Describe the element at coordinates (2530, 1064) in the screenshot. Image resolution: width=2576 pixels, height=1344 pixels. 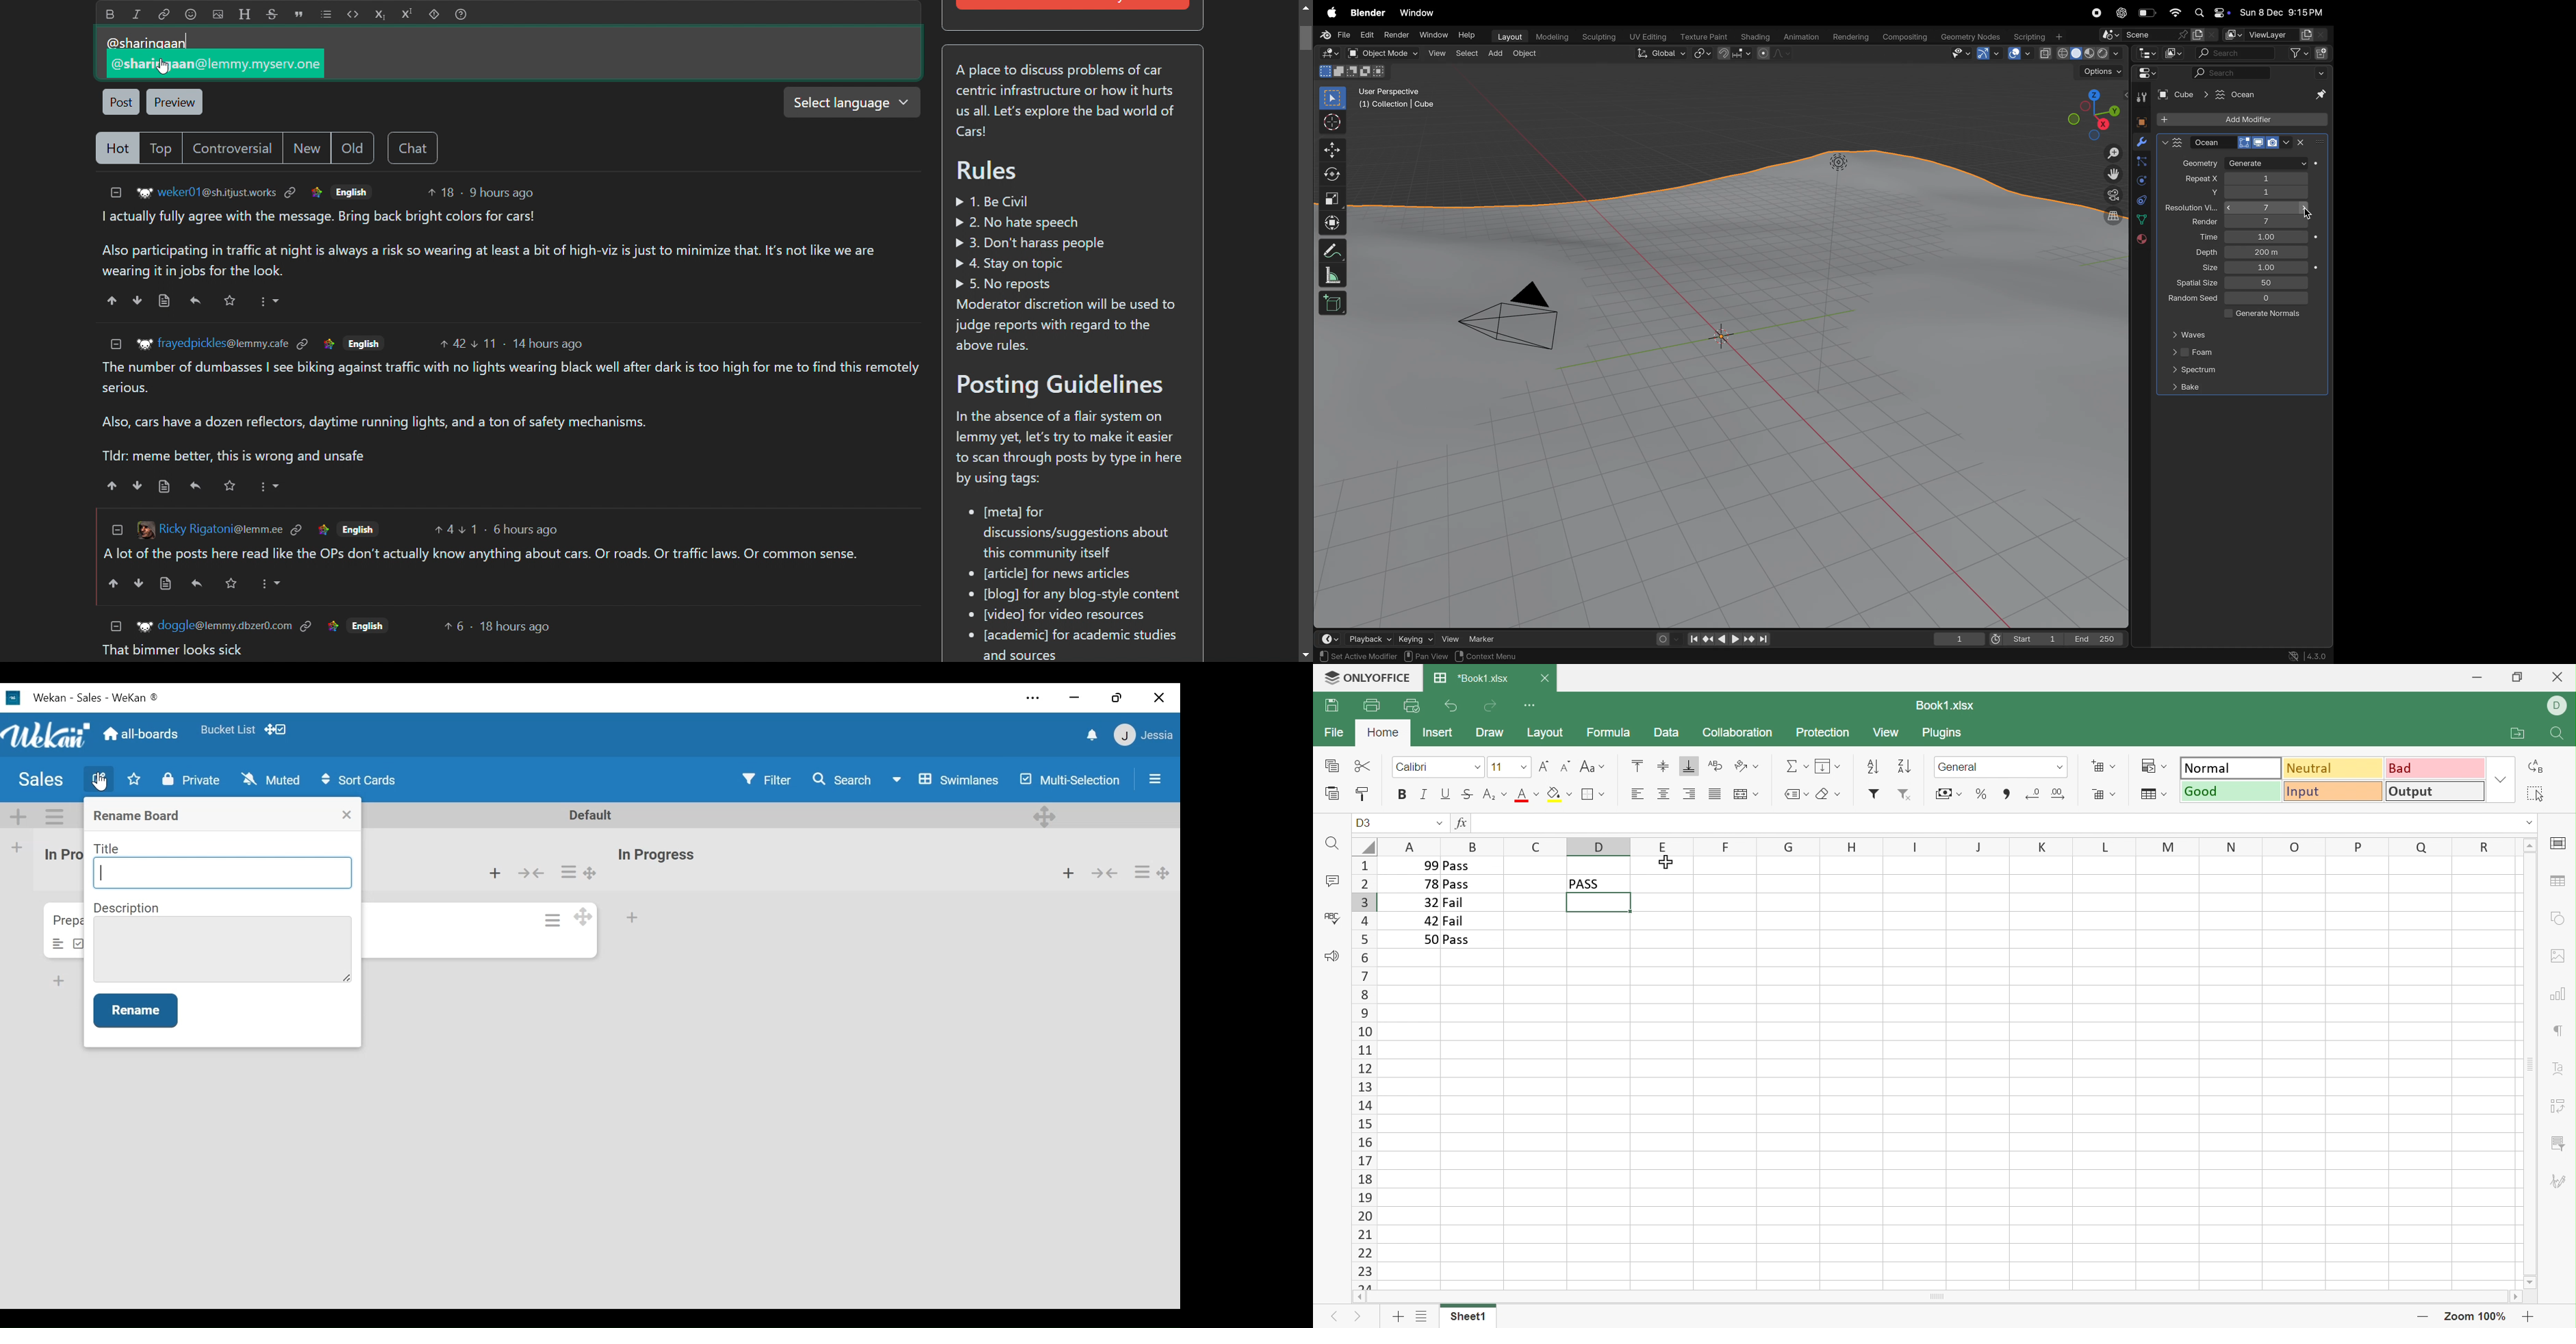
I see `Scroll bar` at that location.